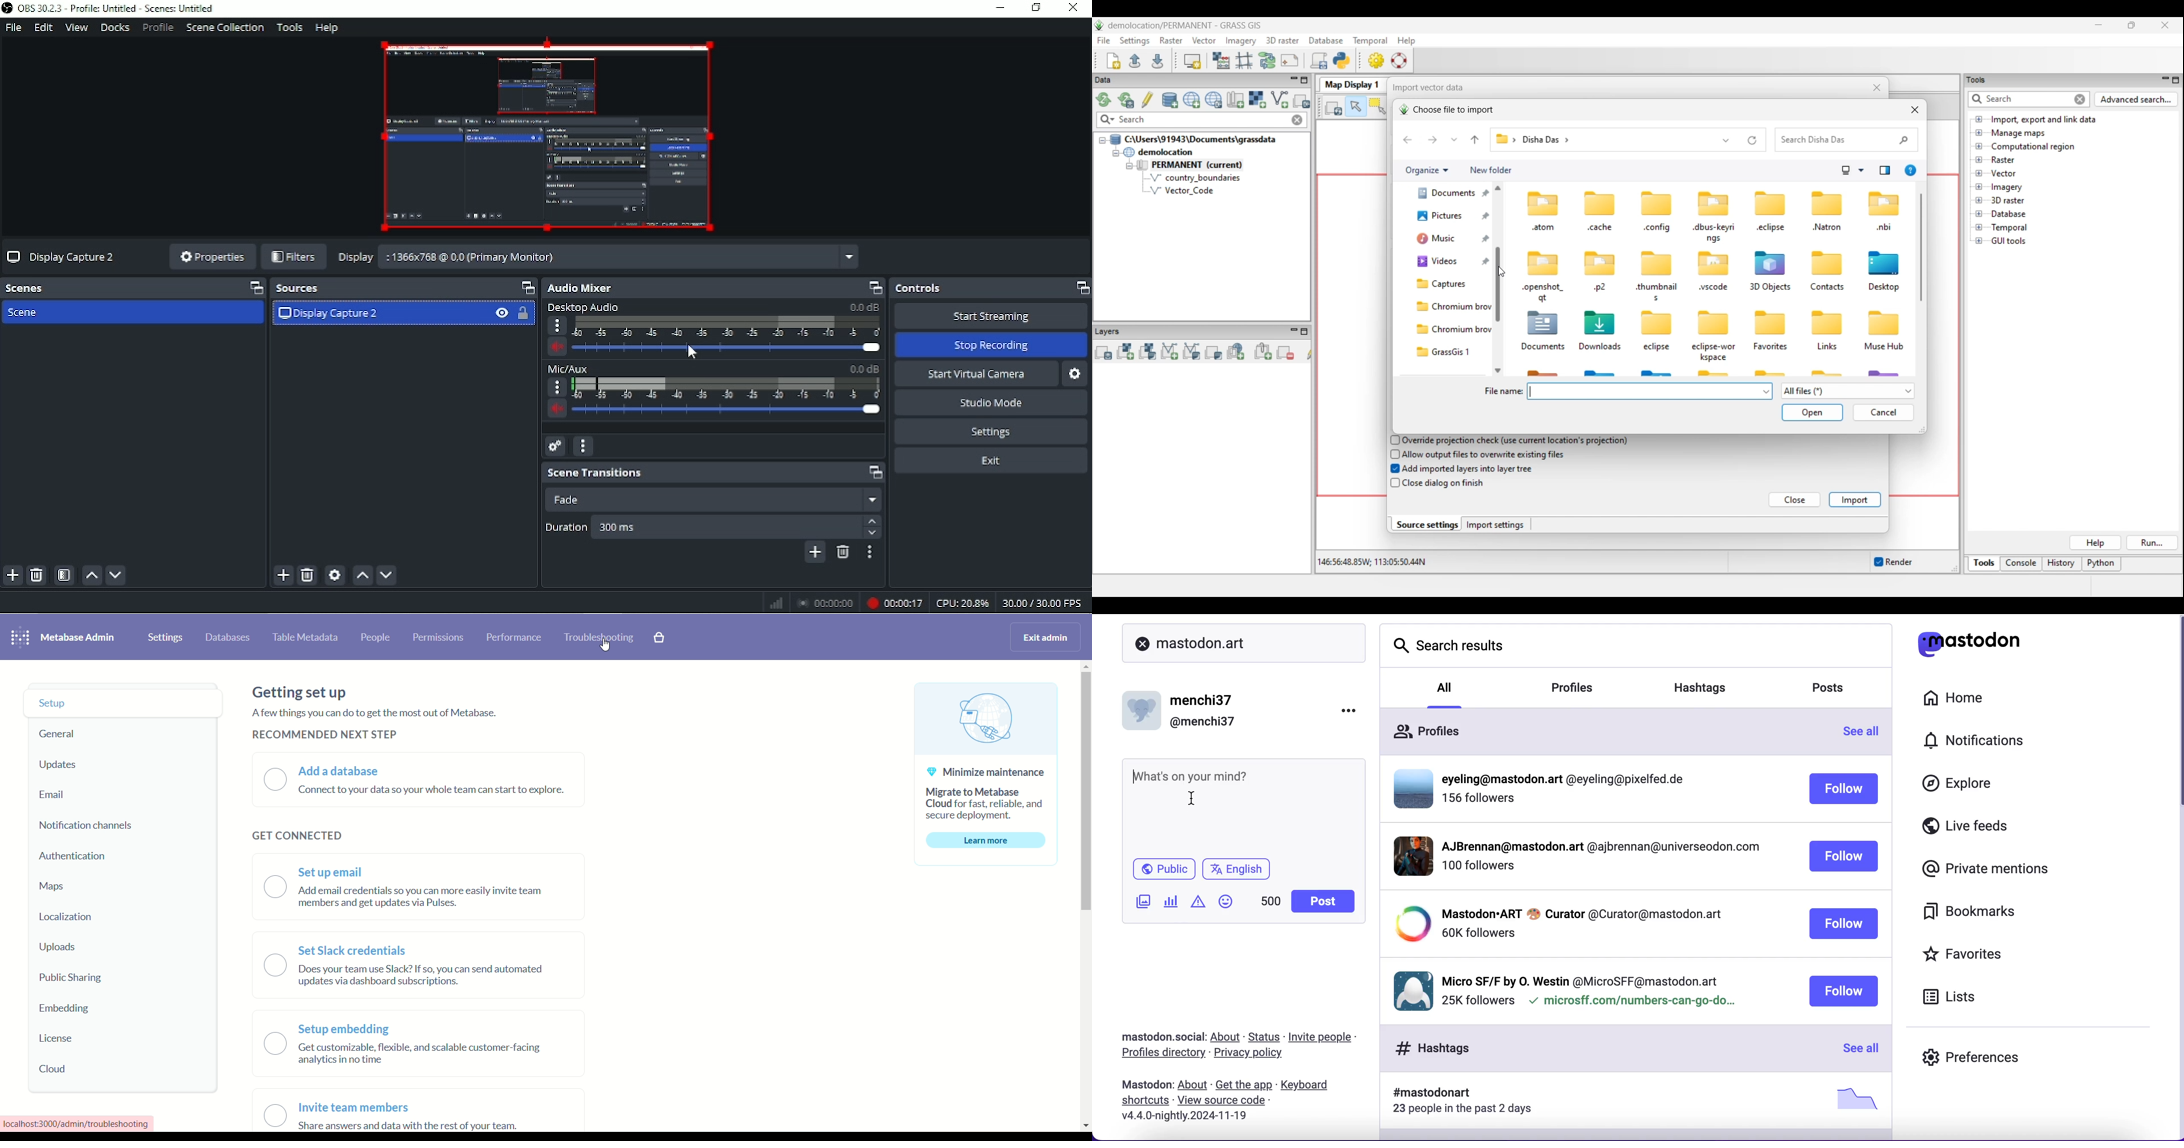 This screenshot has height=1148, width=2184. Describe the element at coordinates (712, 288) in the screenshot. I see `Audio mixer` at that location.